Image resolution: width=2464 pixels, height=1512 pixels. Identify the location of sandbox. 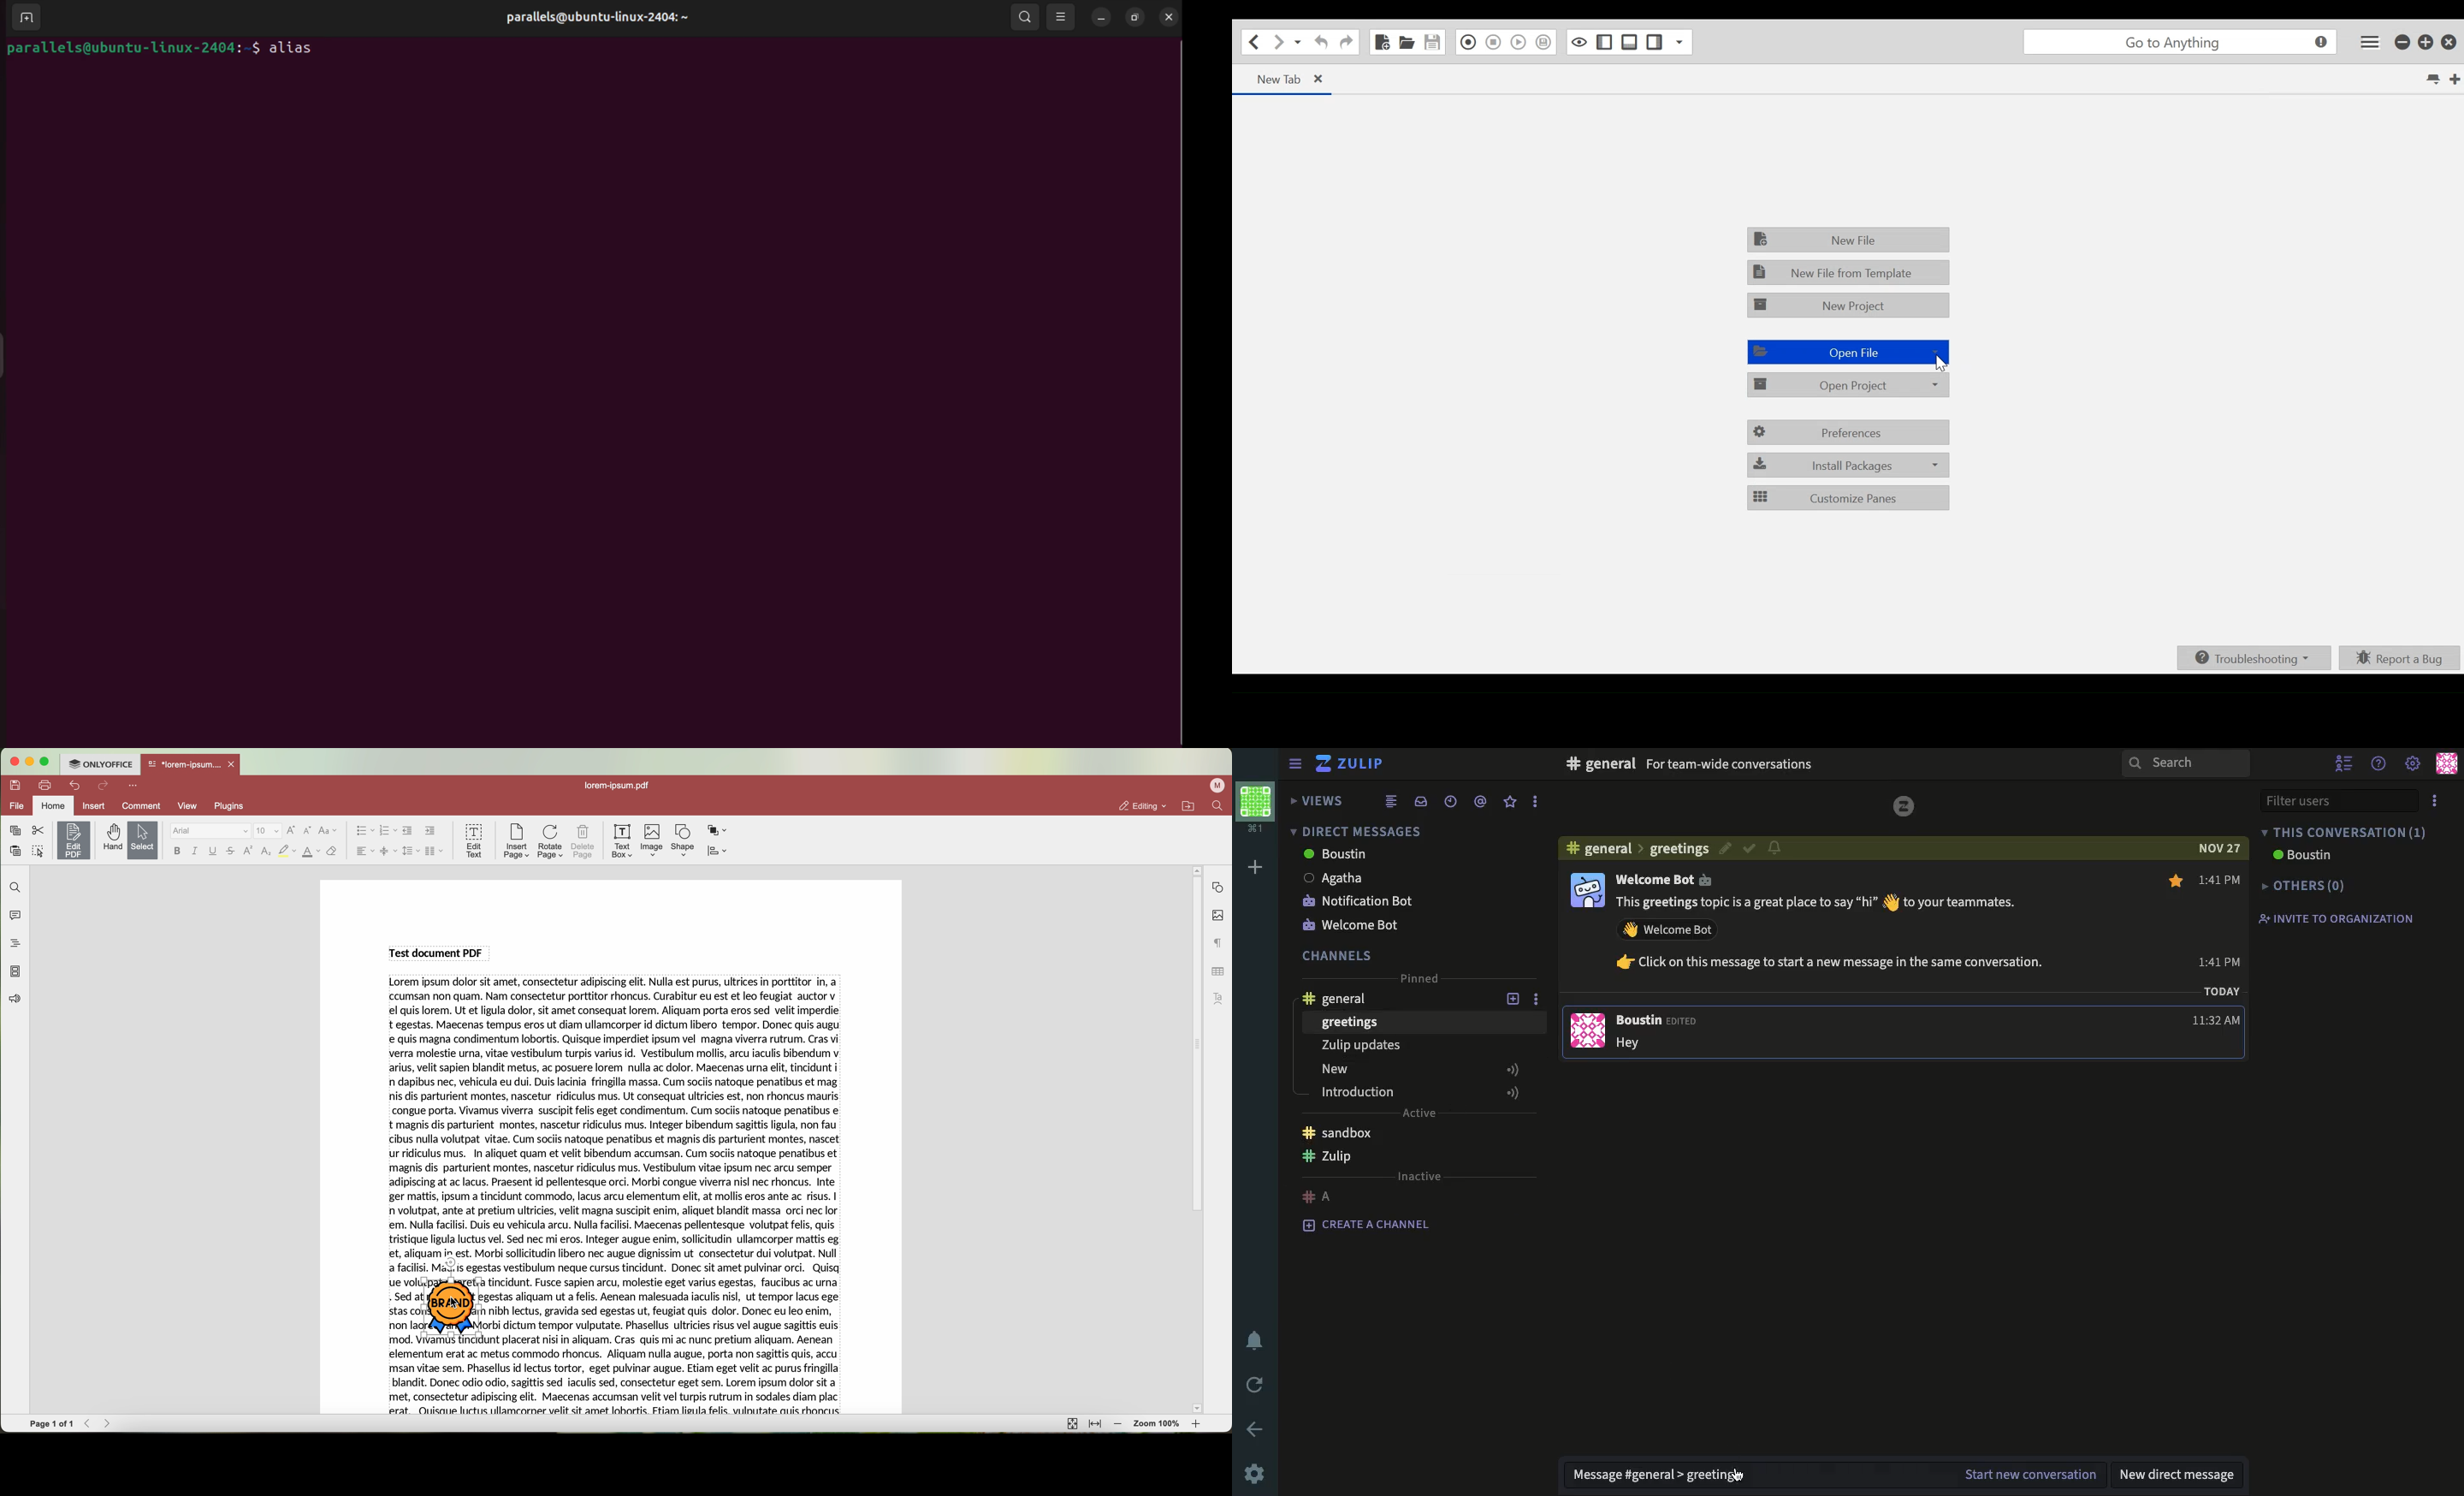
(1341, 1131).